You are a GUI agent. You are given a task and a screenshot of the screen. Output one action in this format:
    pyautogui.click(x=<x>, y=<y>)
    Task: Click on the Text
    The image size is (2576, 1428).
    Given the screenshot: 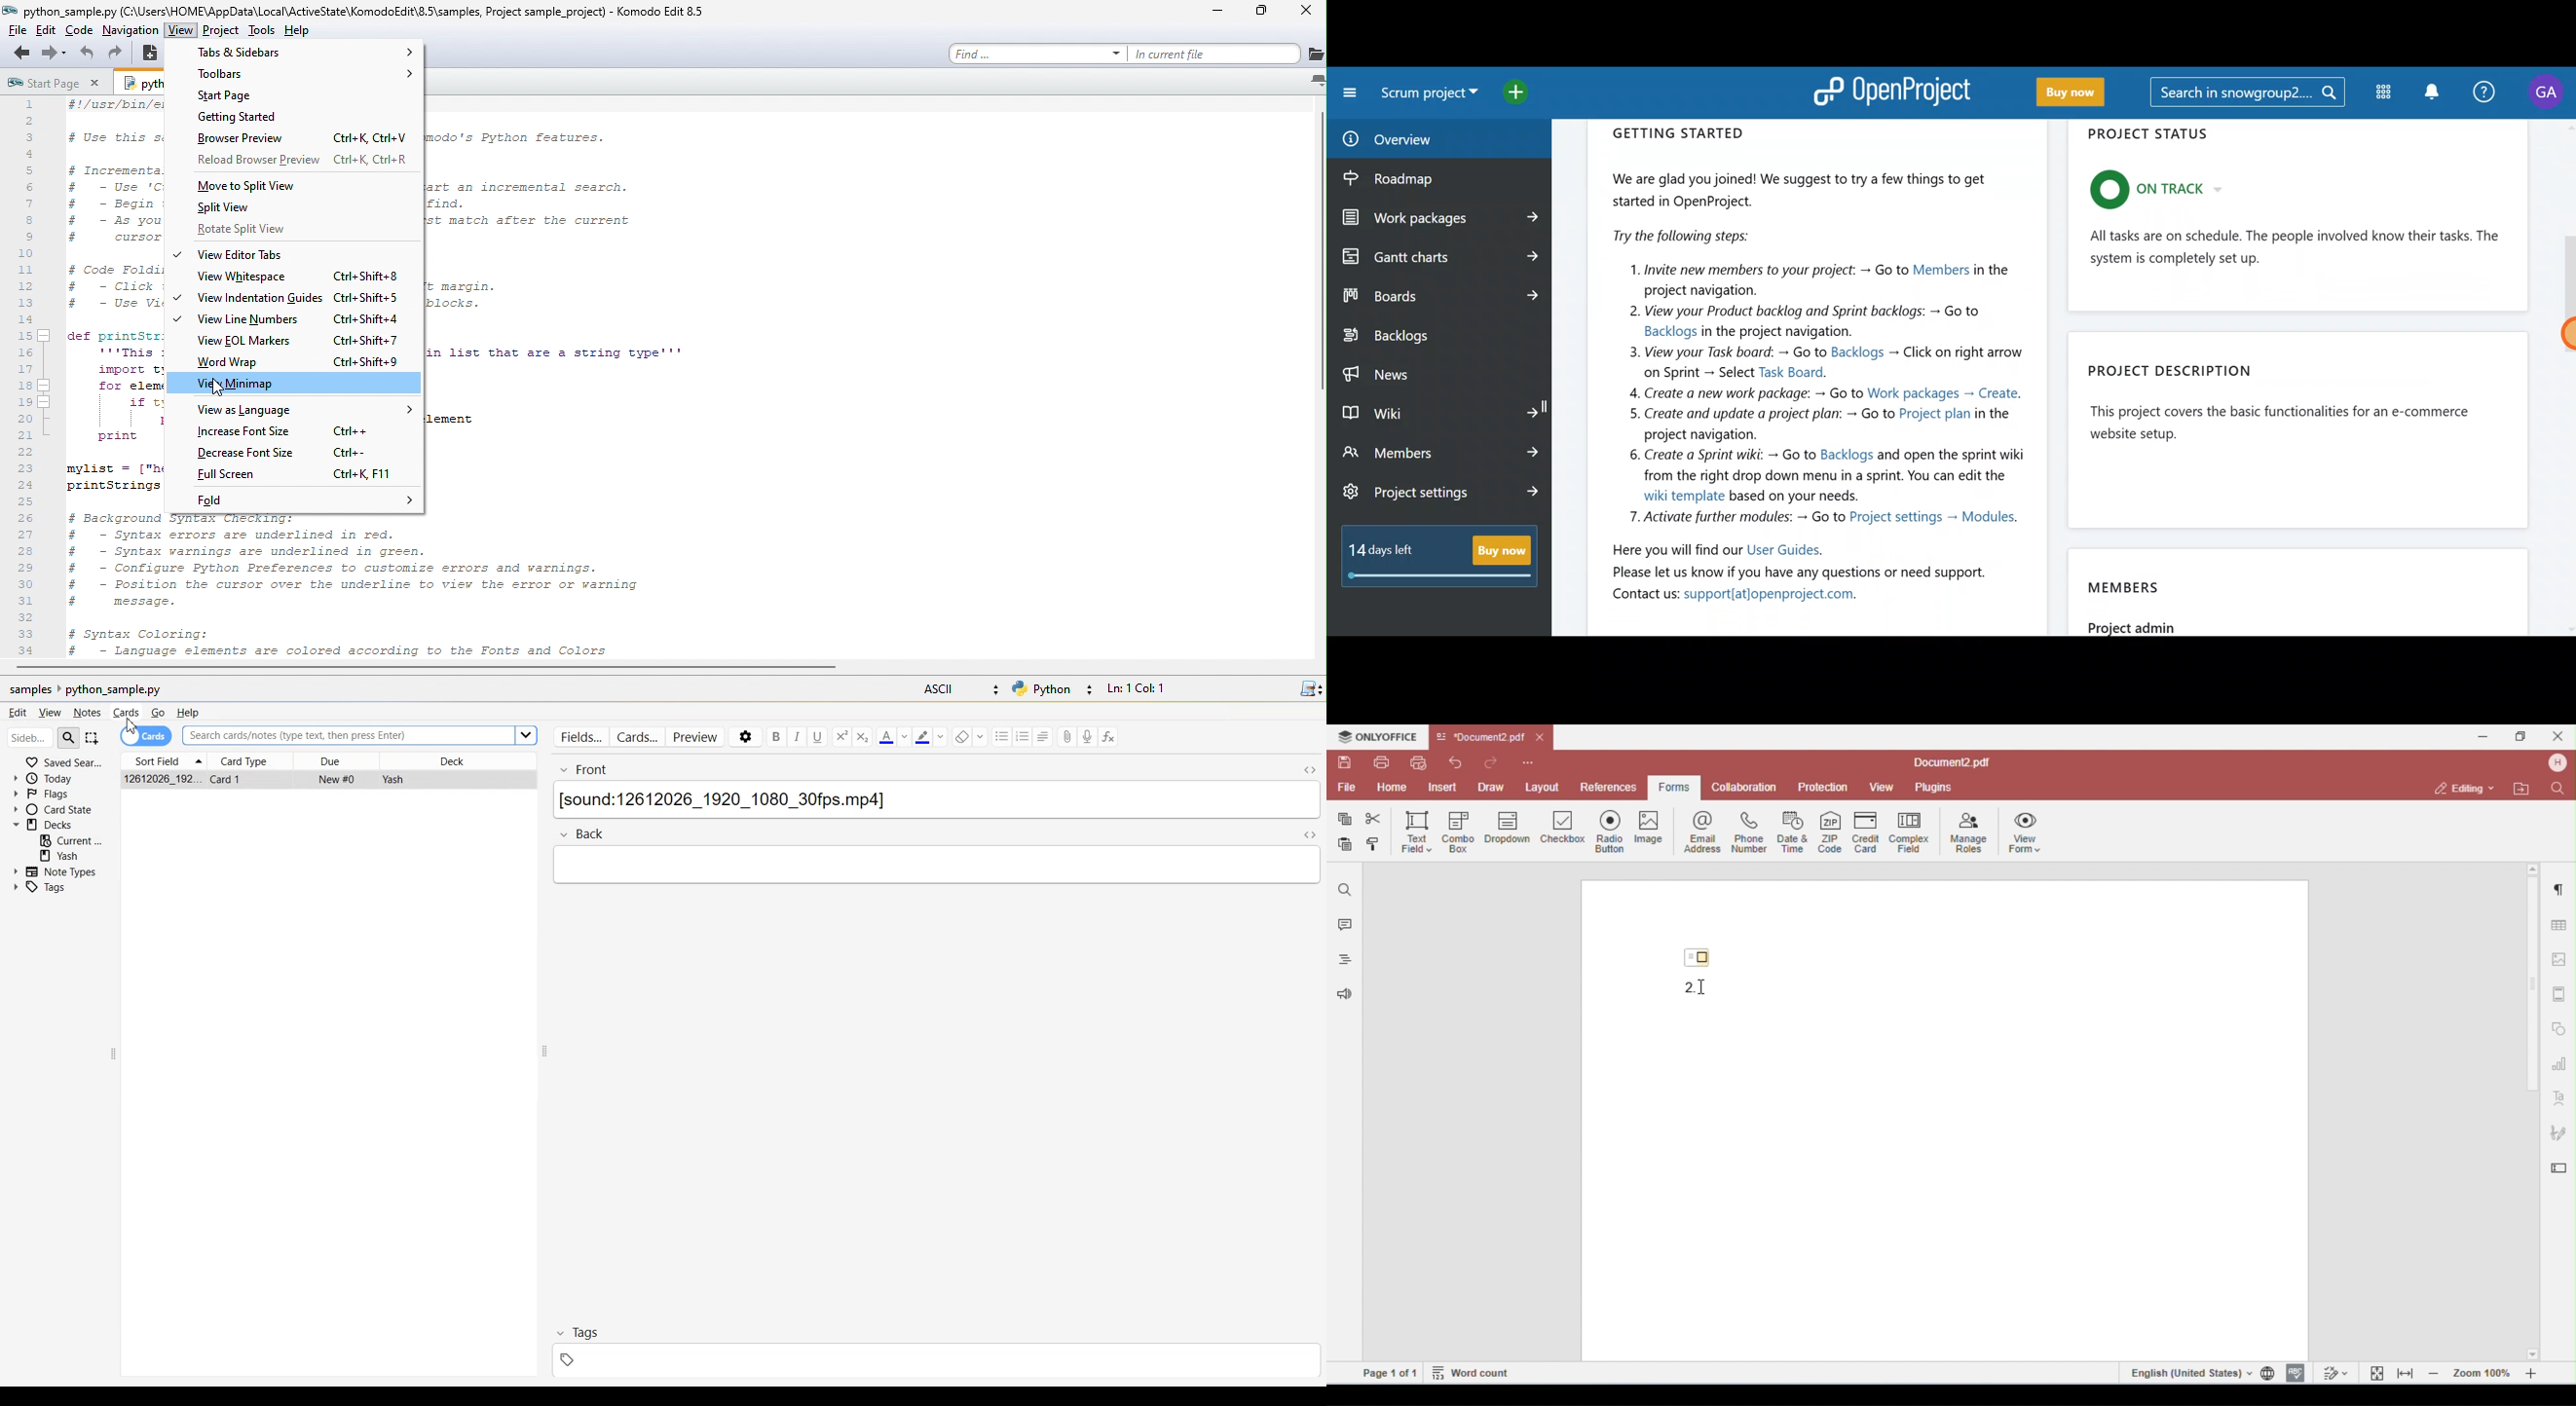 What is the action you would take?
    pyautogui.click(x=935, y=802)
    